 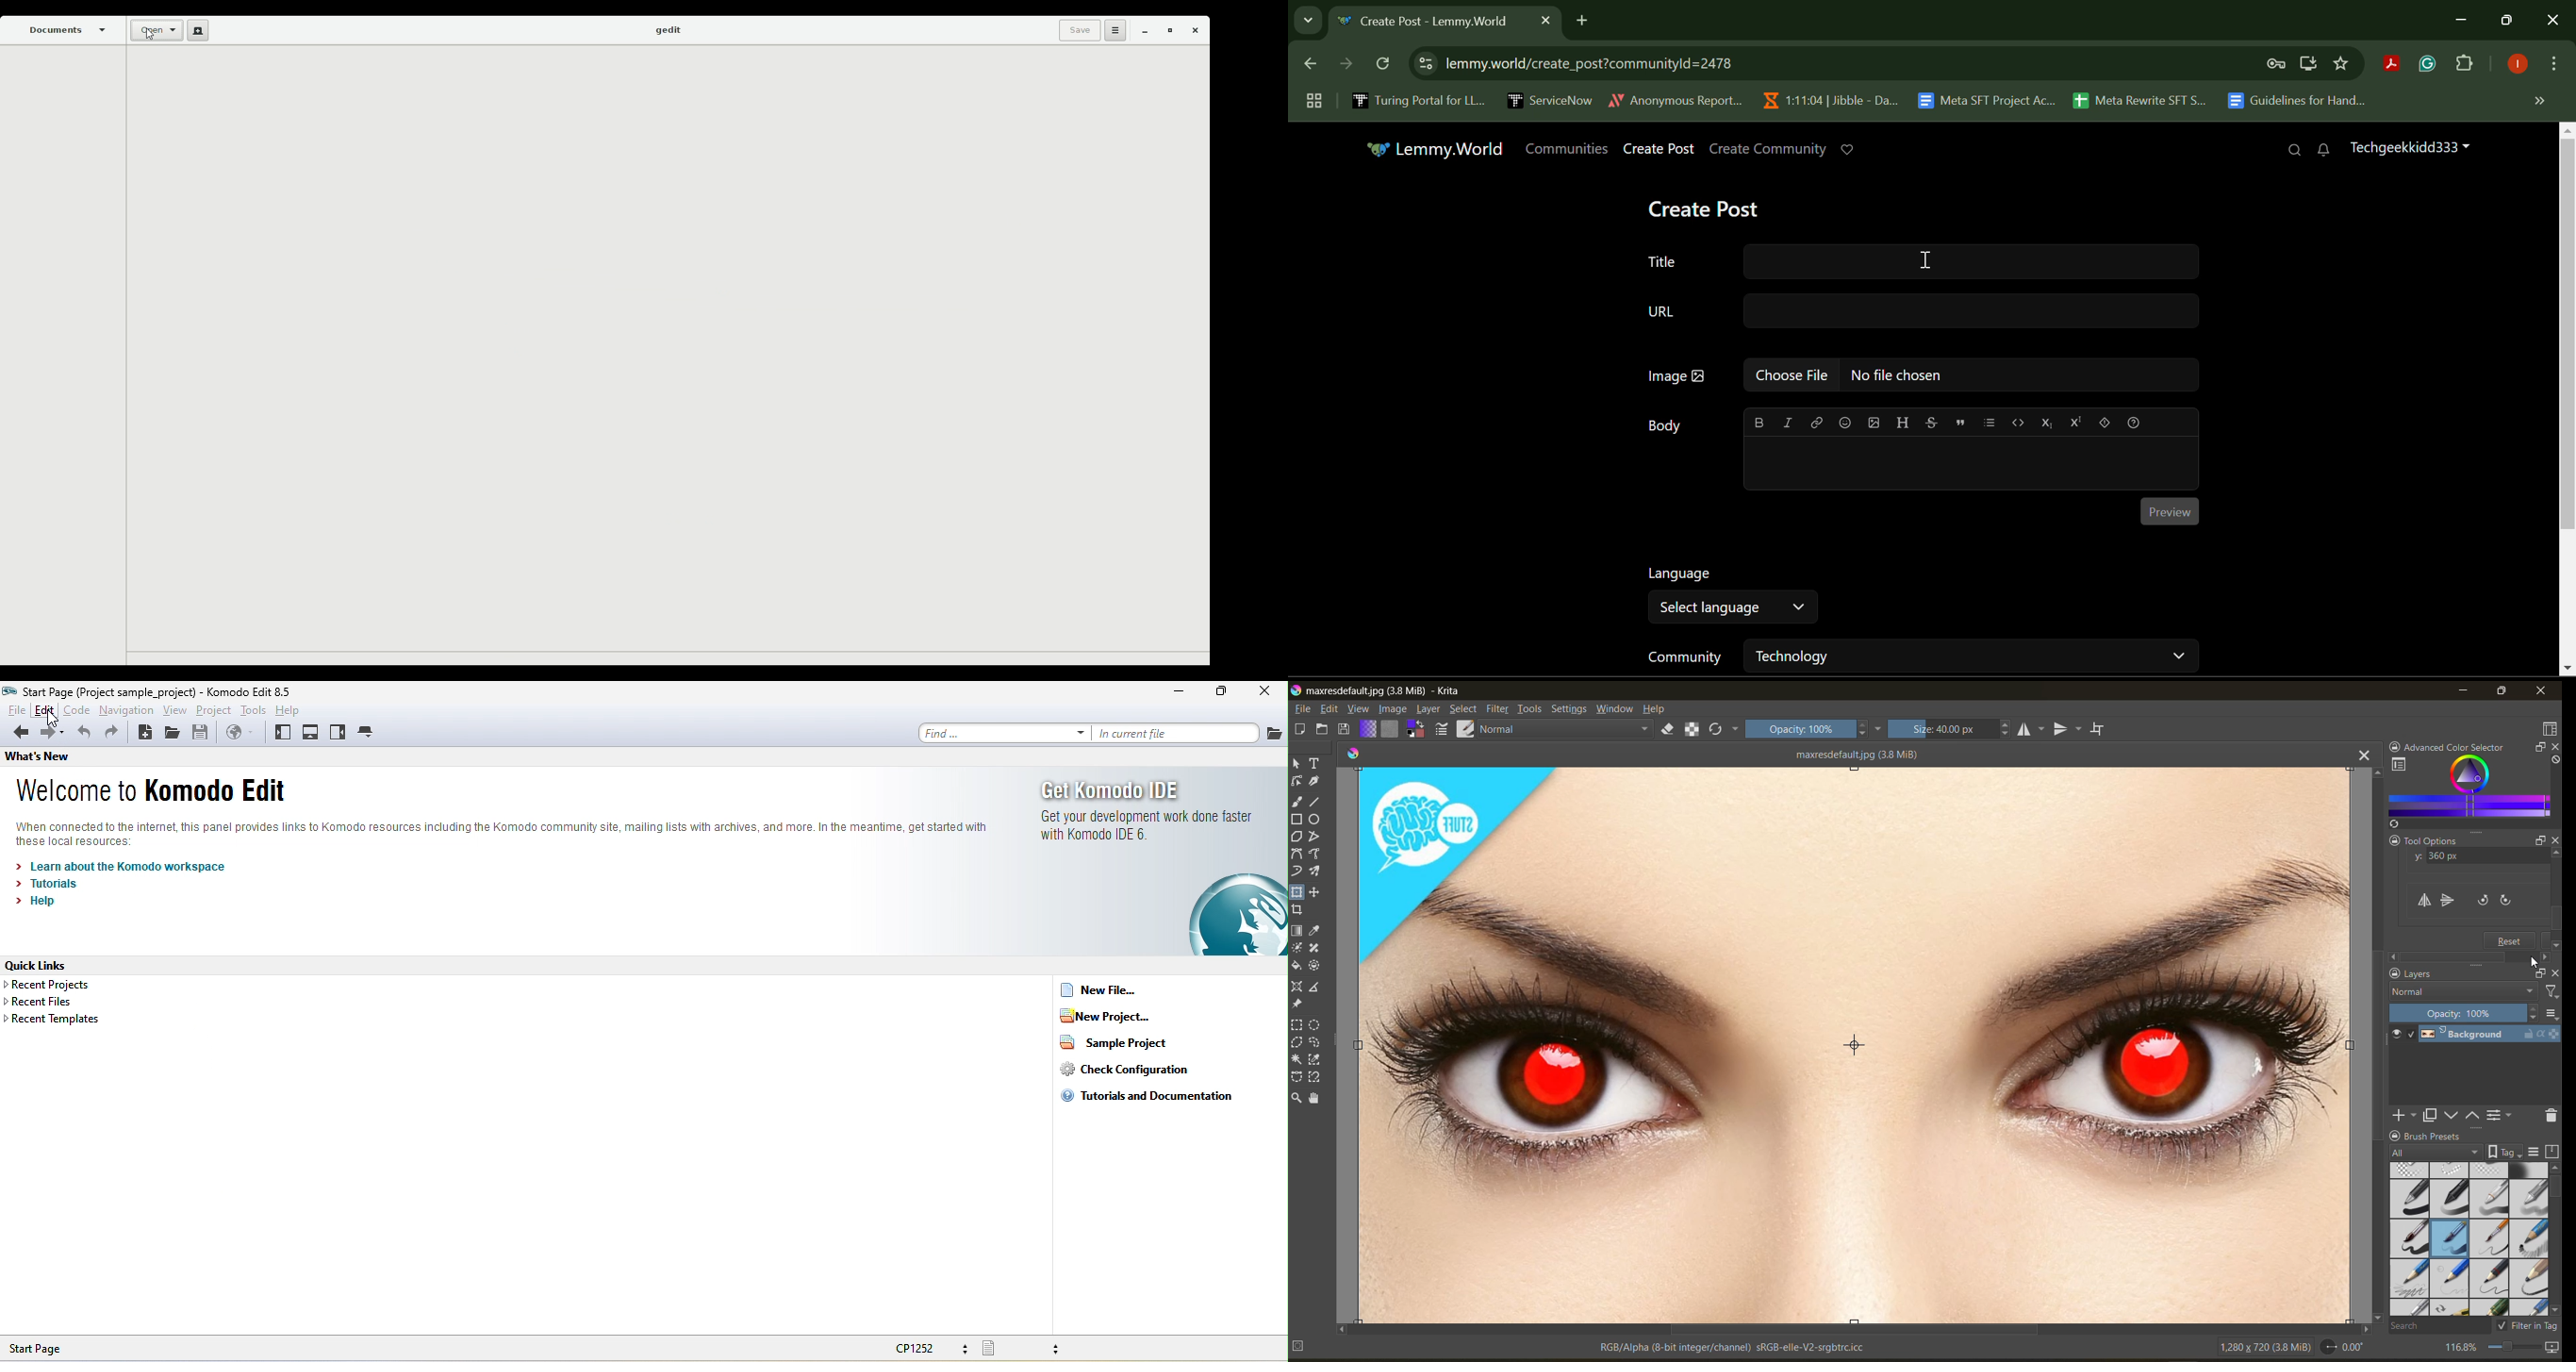 What do you see at coordinates (2535, 1150) in the screenshot?
I see `display settings` at bounding box center [2535, 1150].